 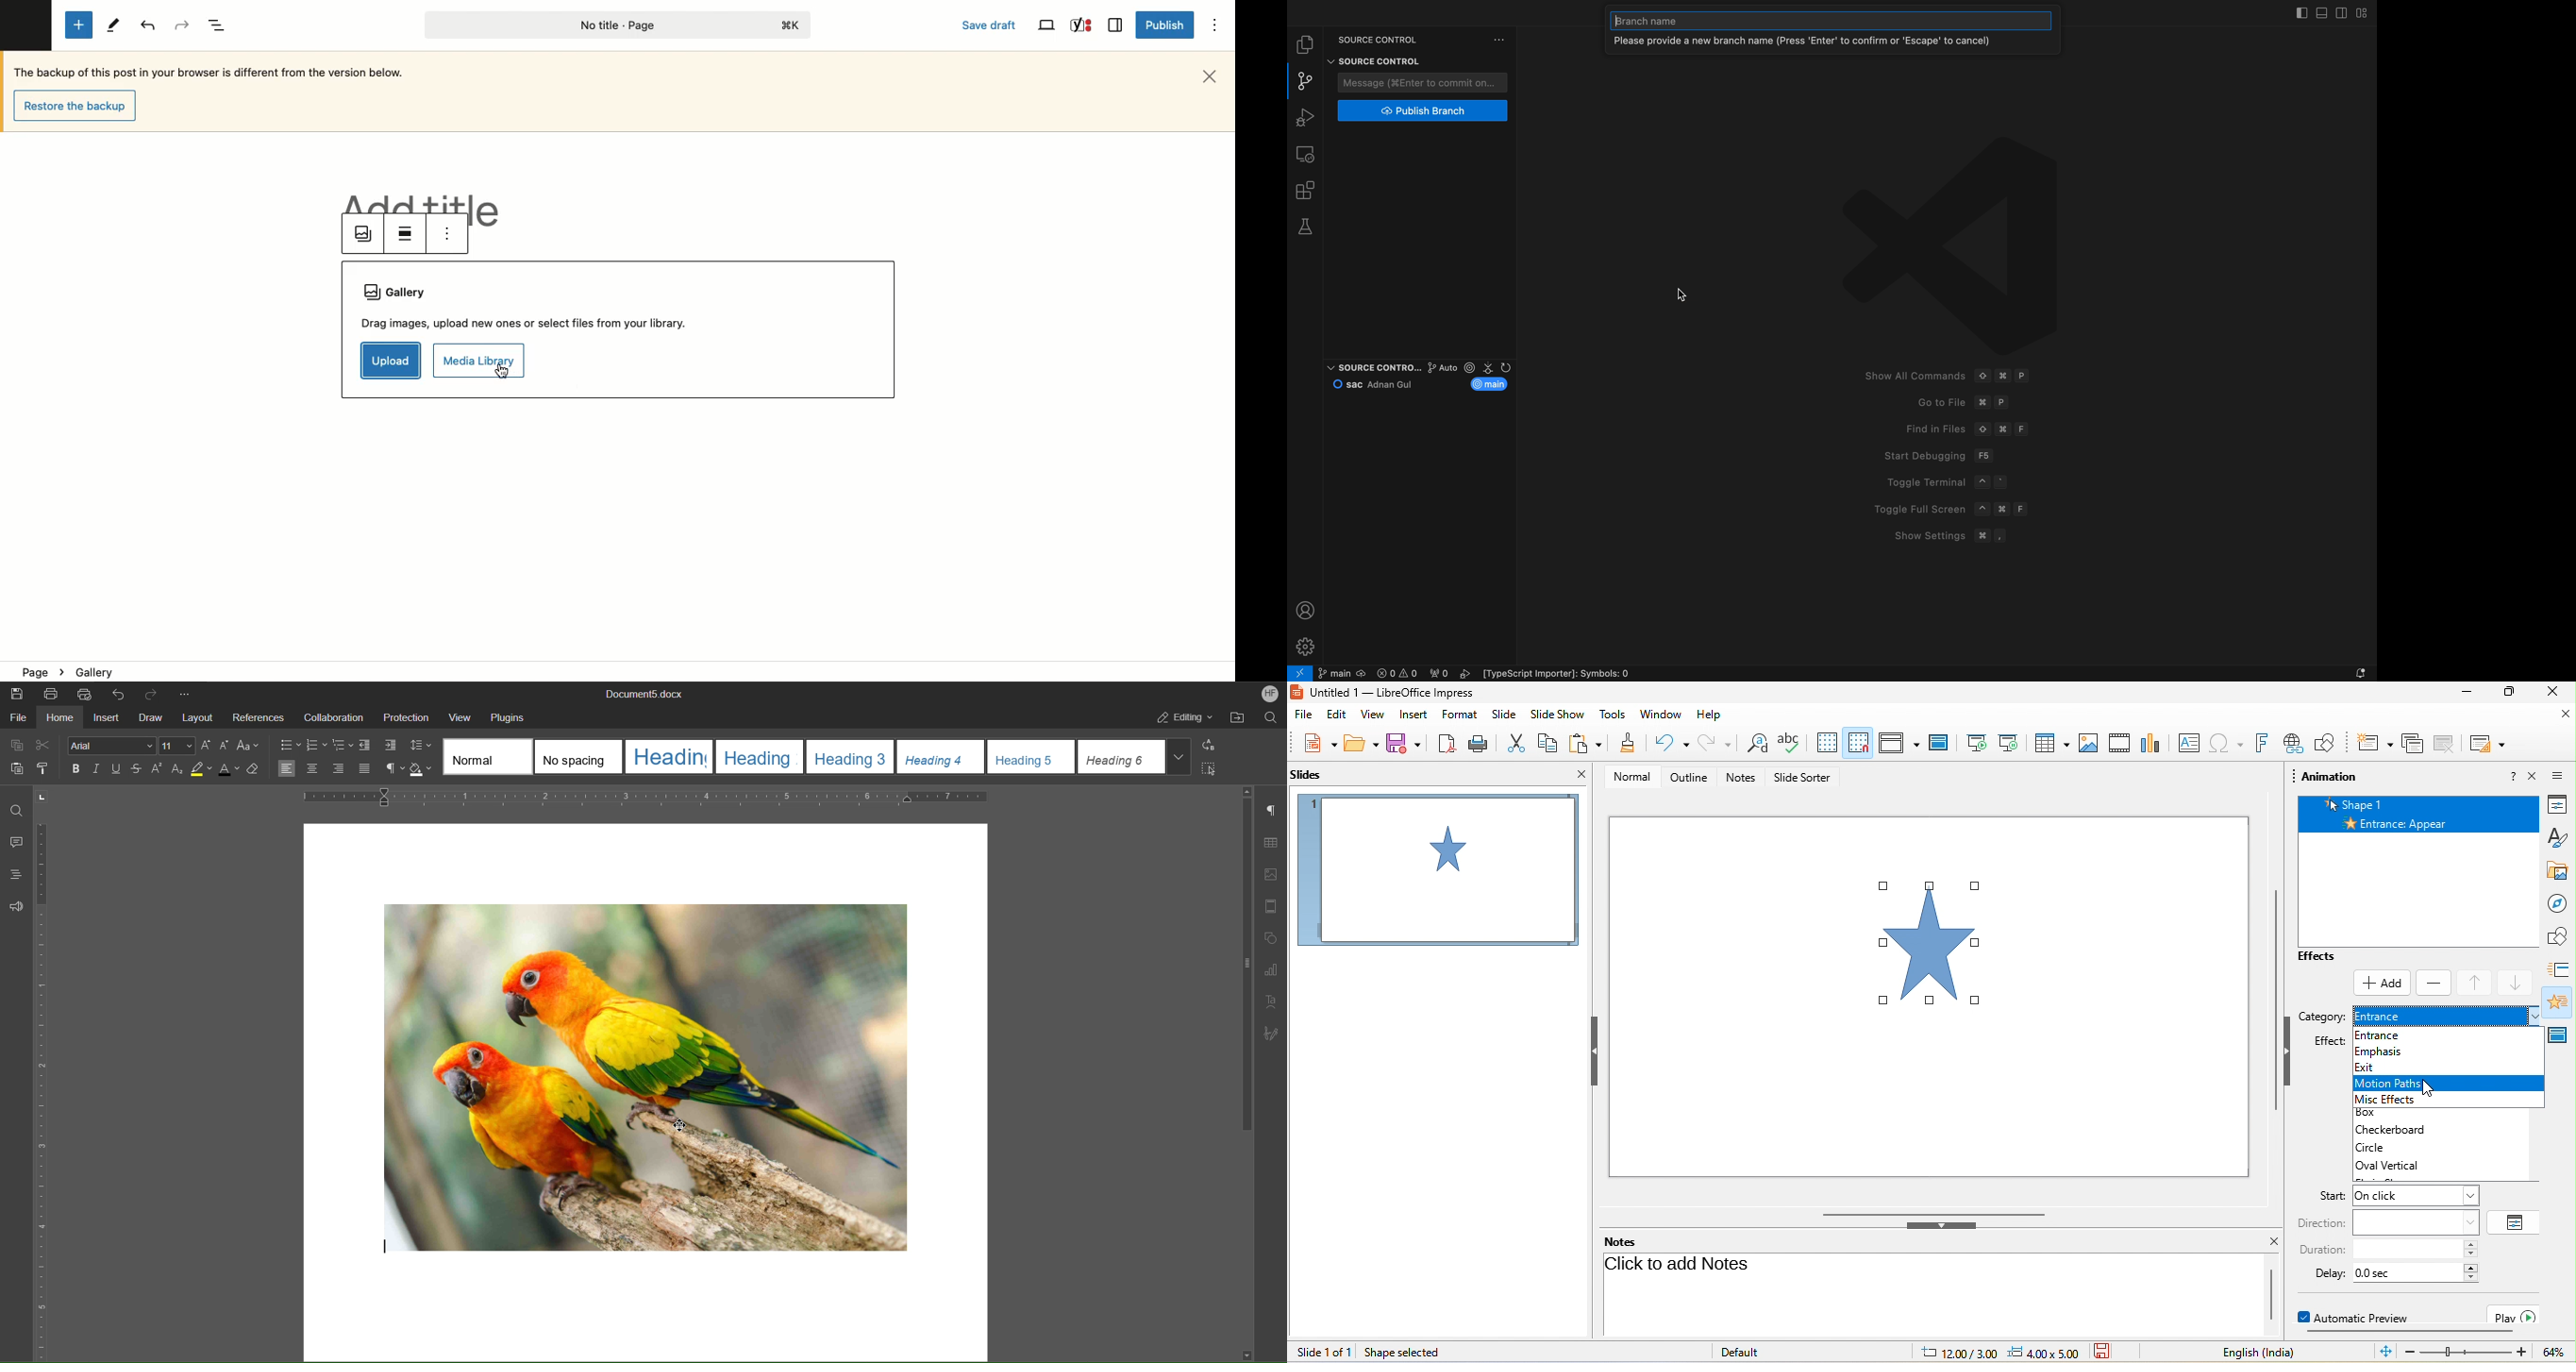 What do you see at coordinates (647, 798) in the screenshot?
I see `Horizontal Ruler` at bounding box center [647, 798].